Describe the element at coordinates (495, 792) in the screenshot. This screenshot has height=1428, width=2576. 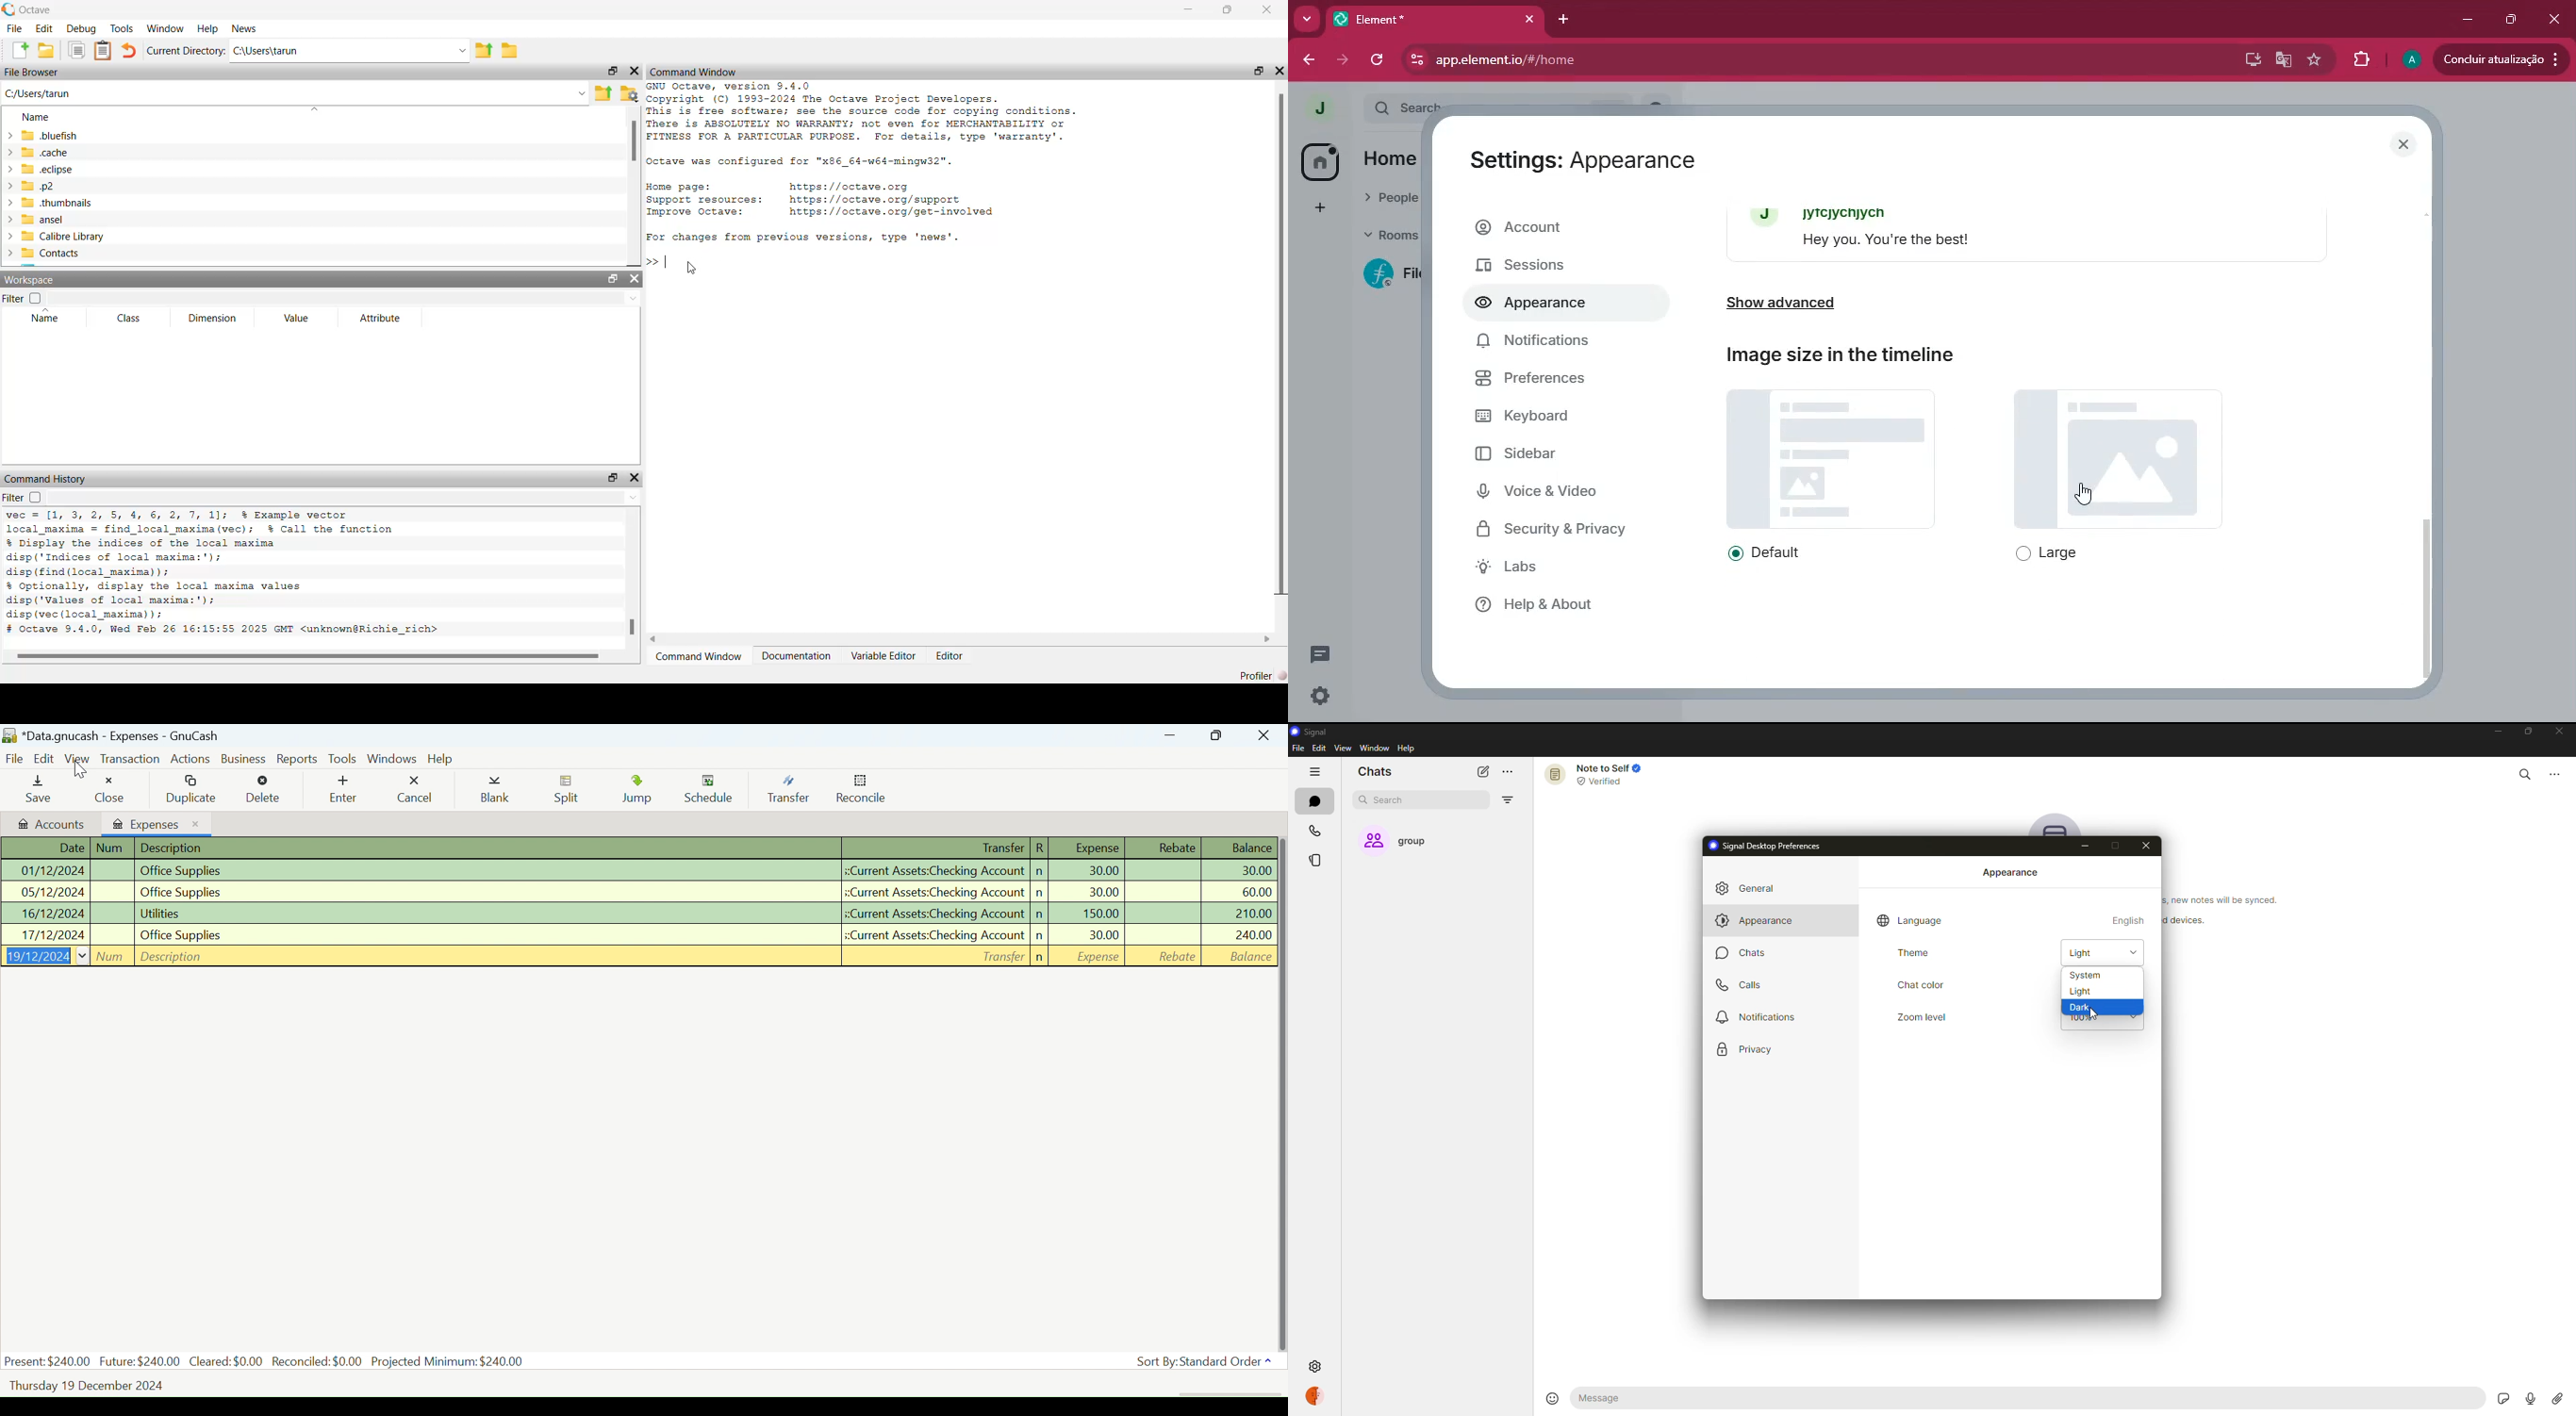
I see `Blank` at that location.